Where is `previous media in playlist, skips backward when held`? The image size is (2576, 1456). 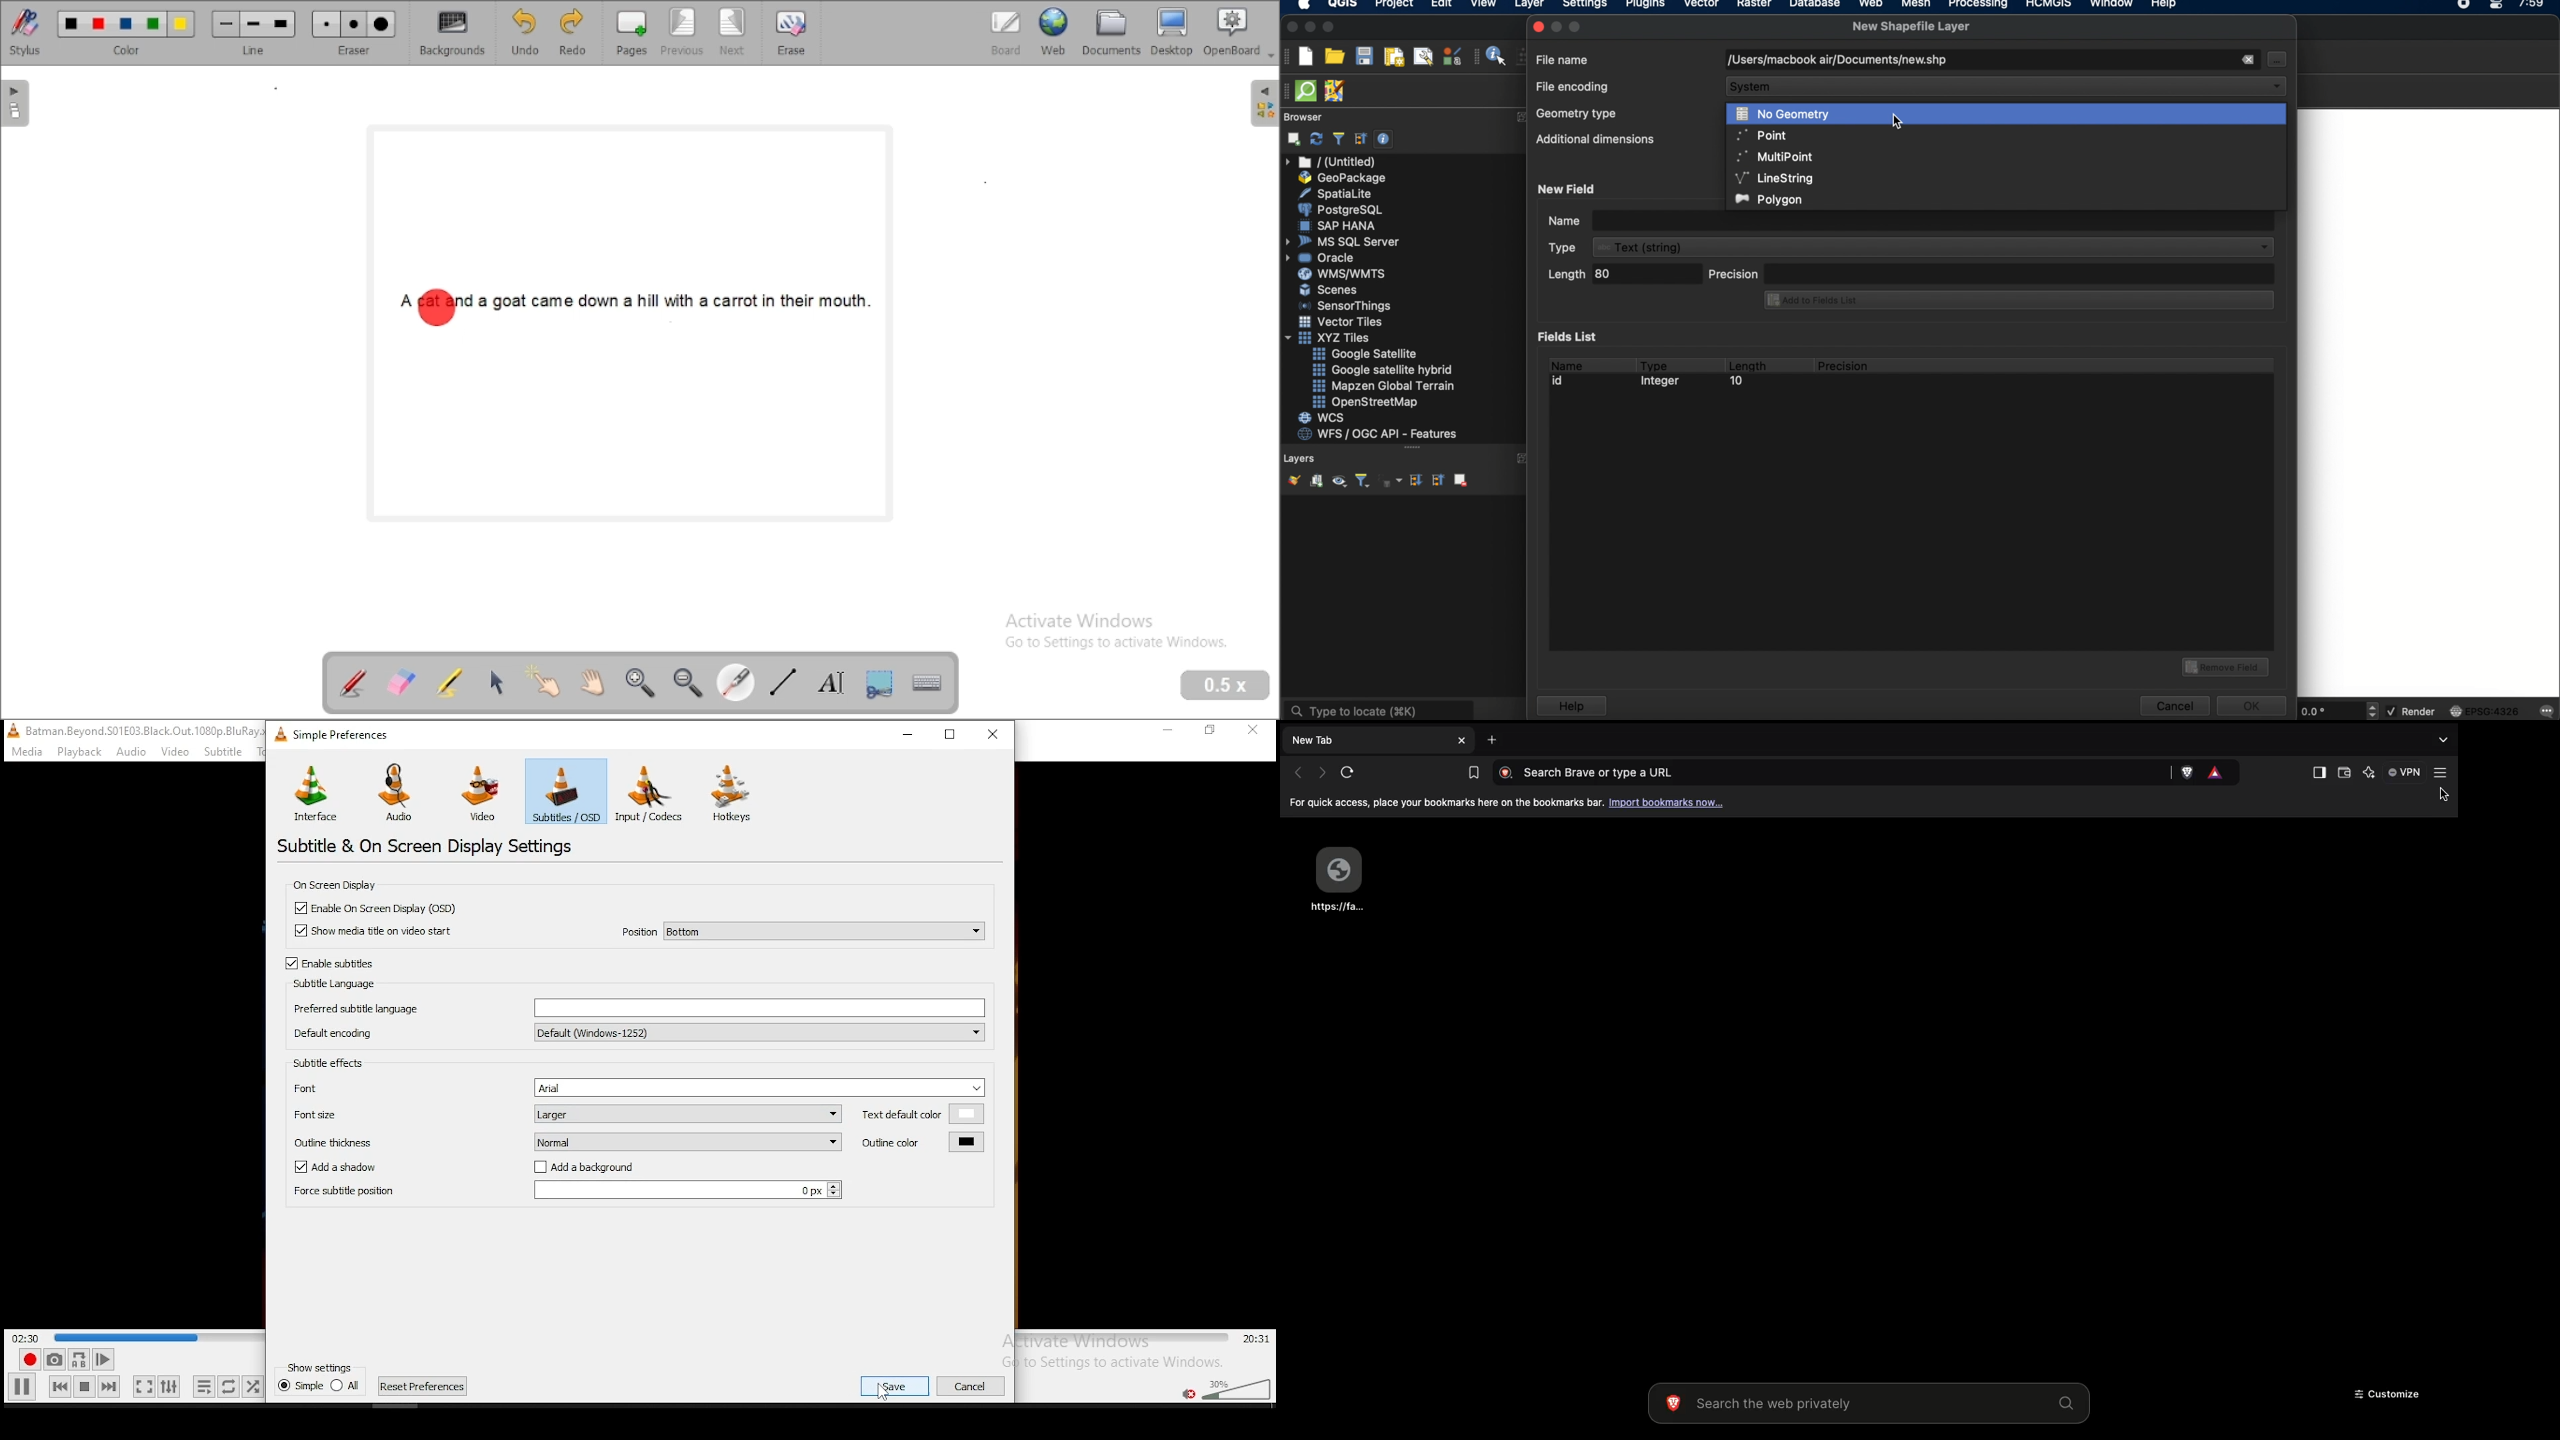
previous media in playlist, skips backward when held is located at coordinates (60, 1386).